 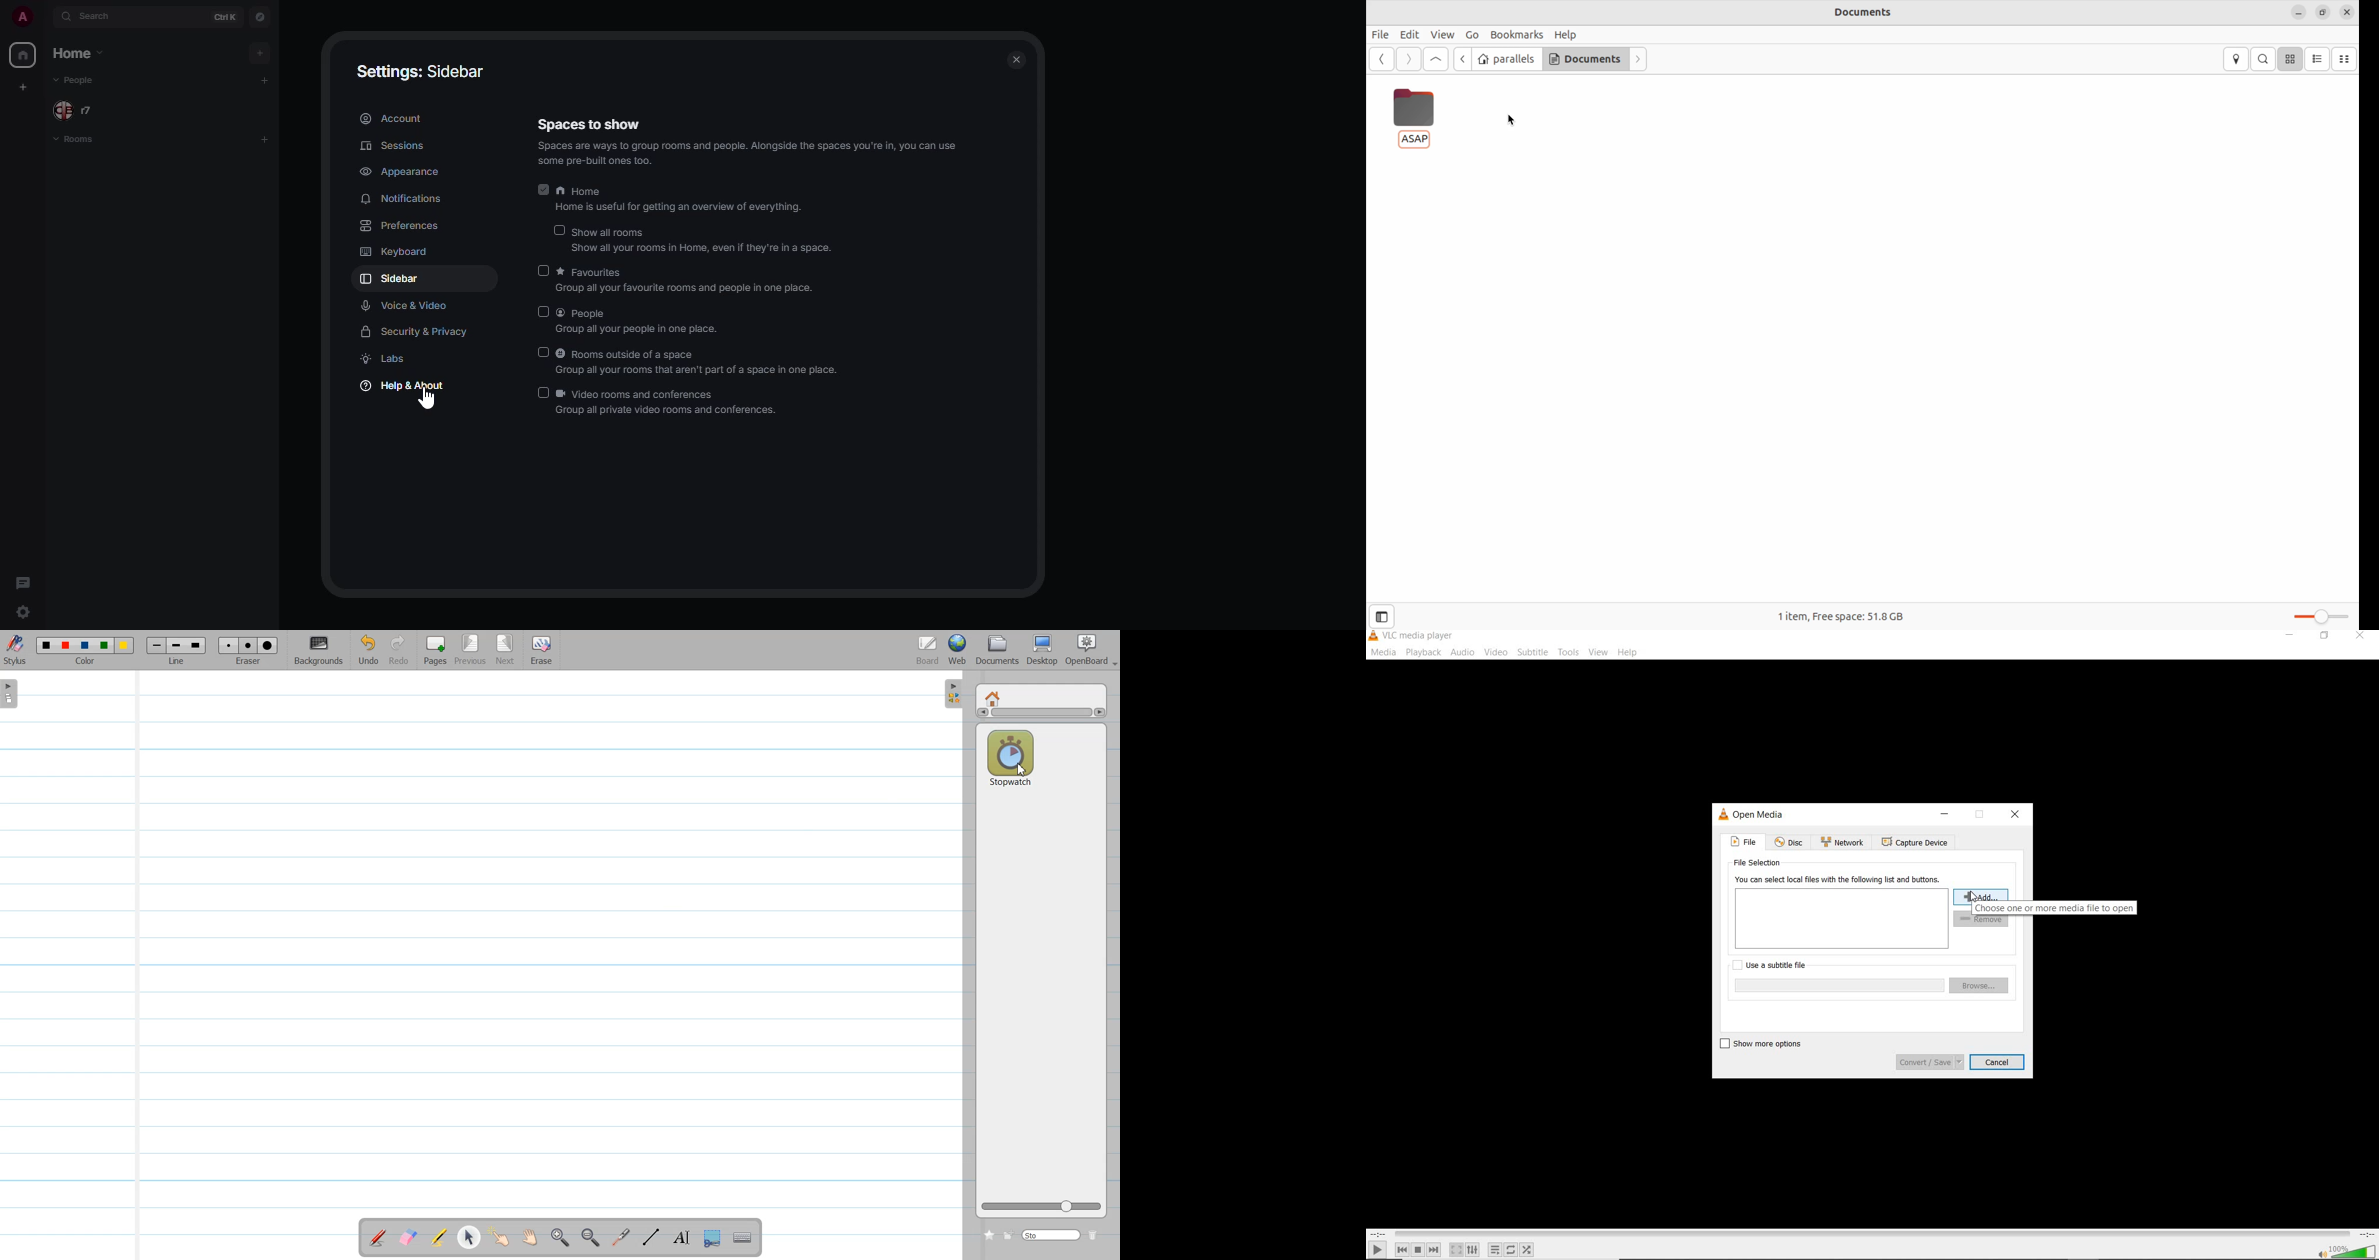 What do you see at coordinates (401, 226) in the screenshot?
I see `preferences` at bounding box center [401, 226].